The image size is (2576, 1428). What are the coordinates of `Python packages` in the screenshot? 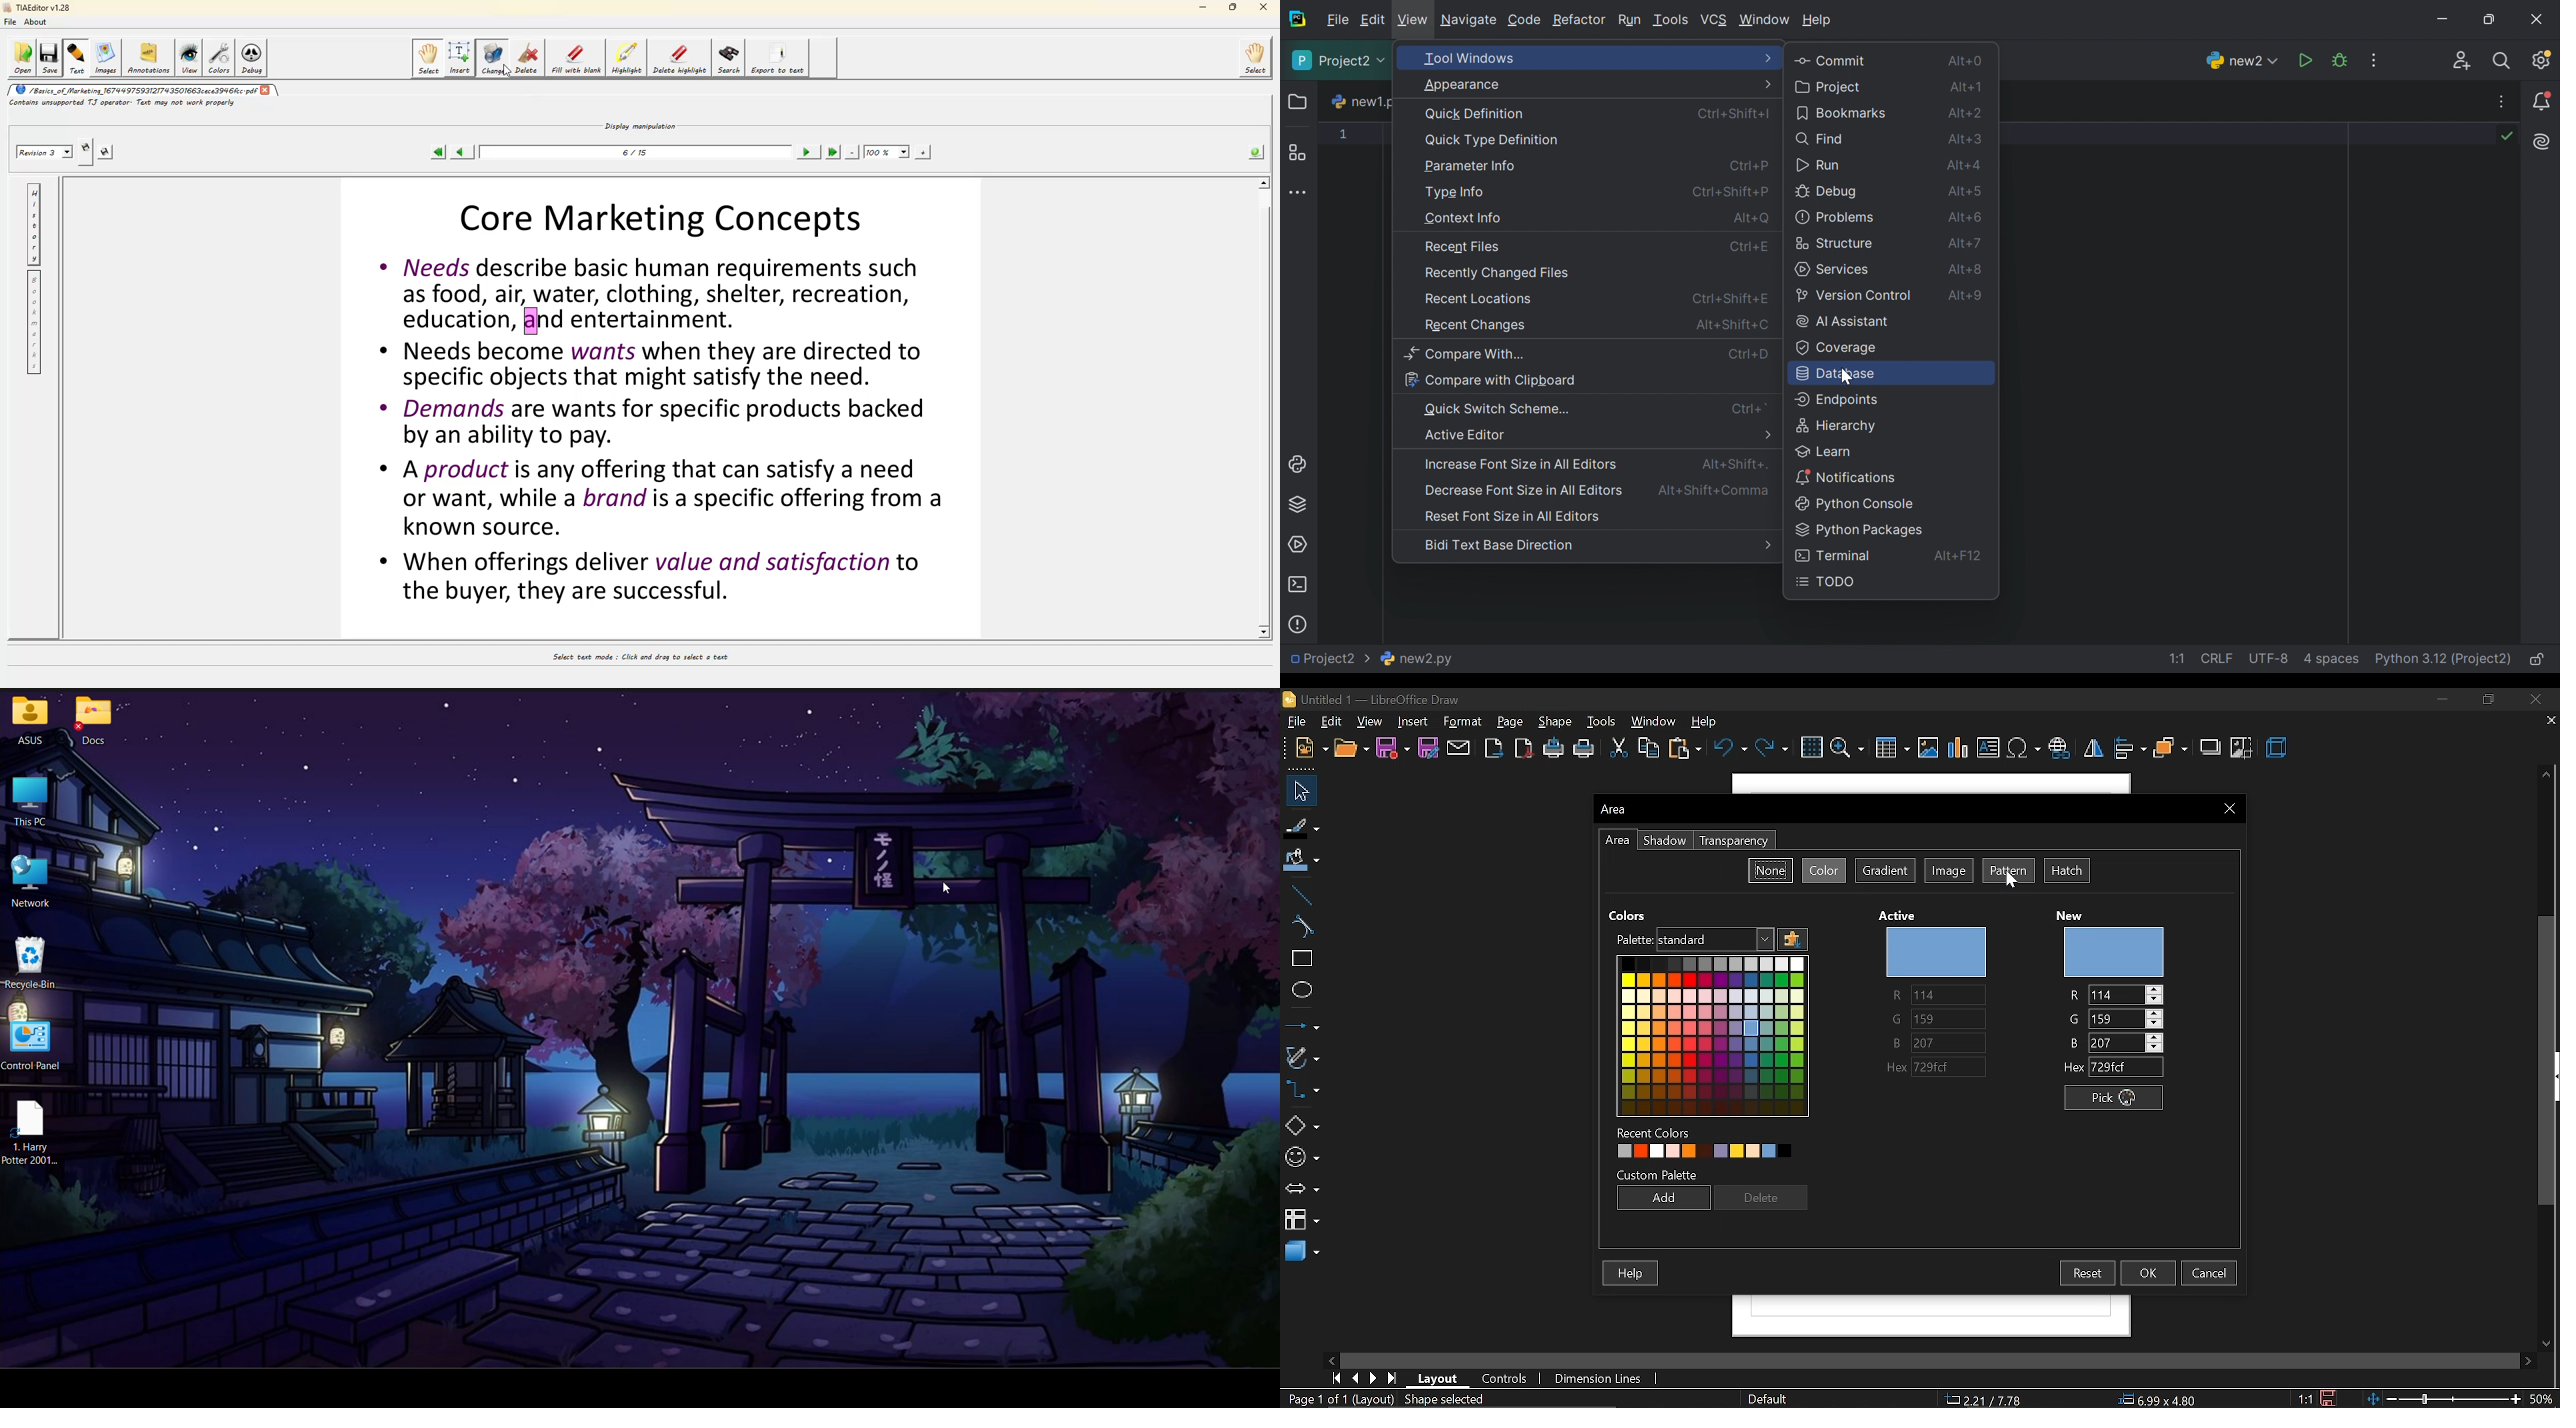 It's located at (1297, 504).